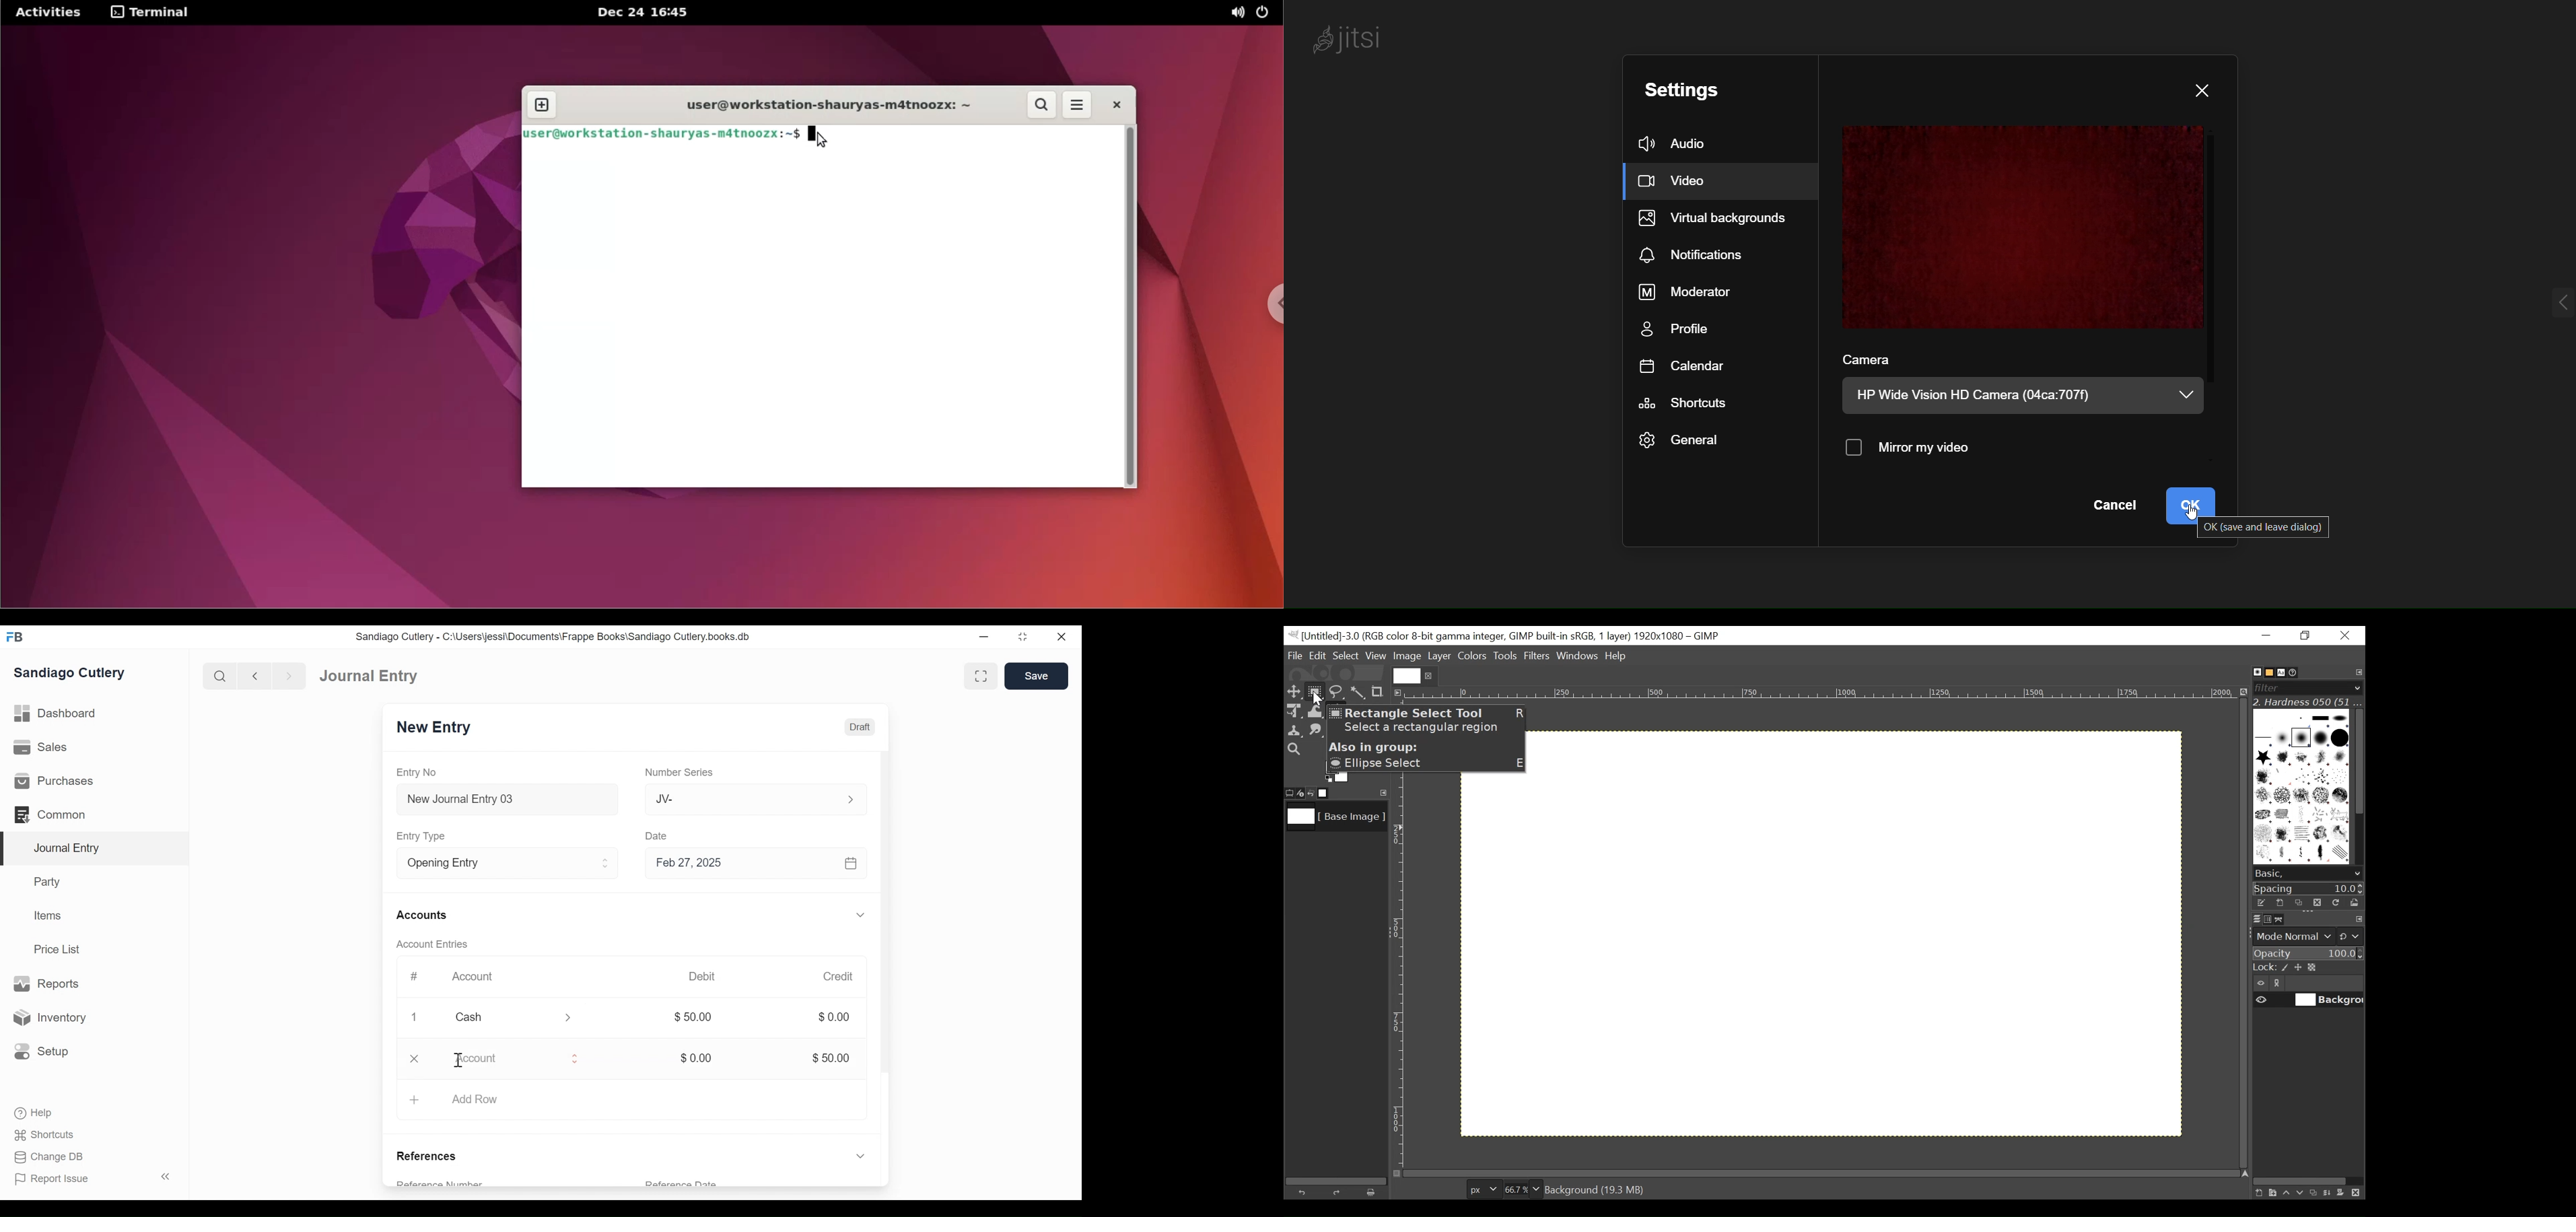 This screenshot has width=2576, height=1232. What do you see at coordinates (434, 728) in the screenshot?
I see `New Entry` at bounding box center [434, 728].